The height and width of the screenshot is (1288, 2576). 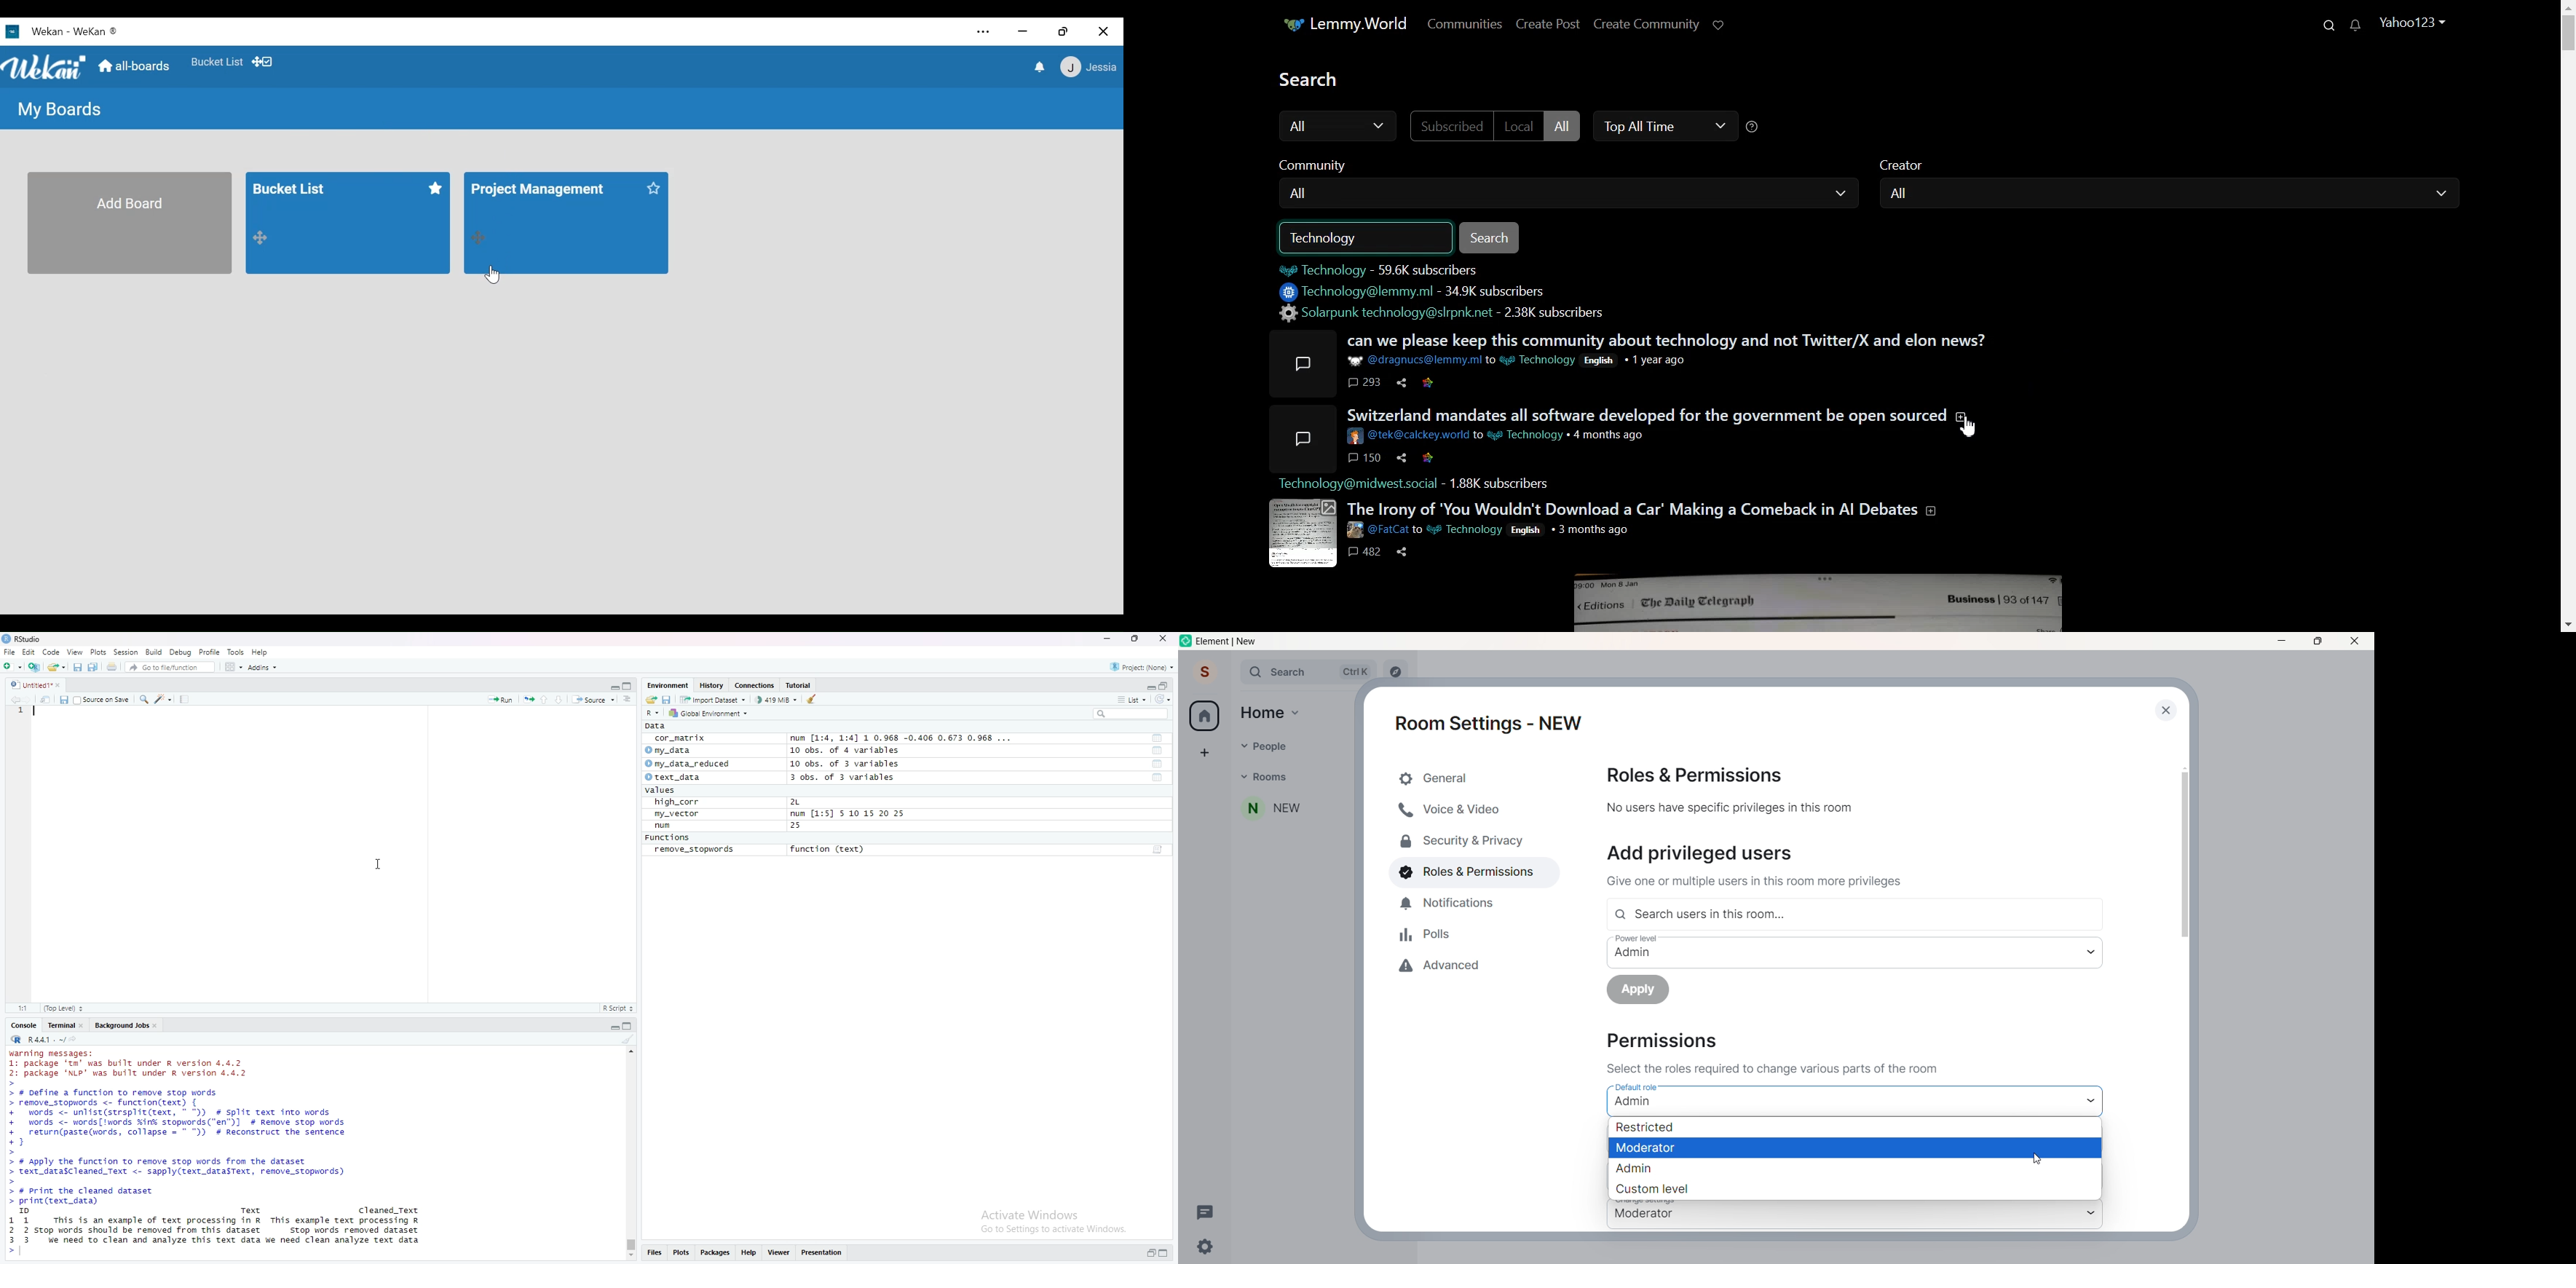 What do you see at coordinates (728, 801) in the screenshot?
I see `high_corr 2L` at bounding box center [728, 801].